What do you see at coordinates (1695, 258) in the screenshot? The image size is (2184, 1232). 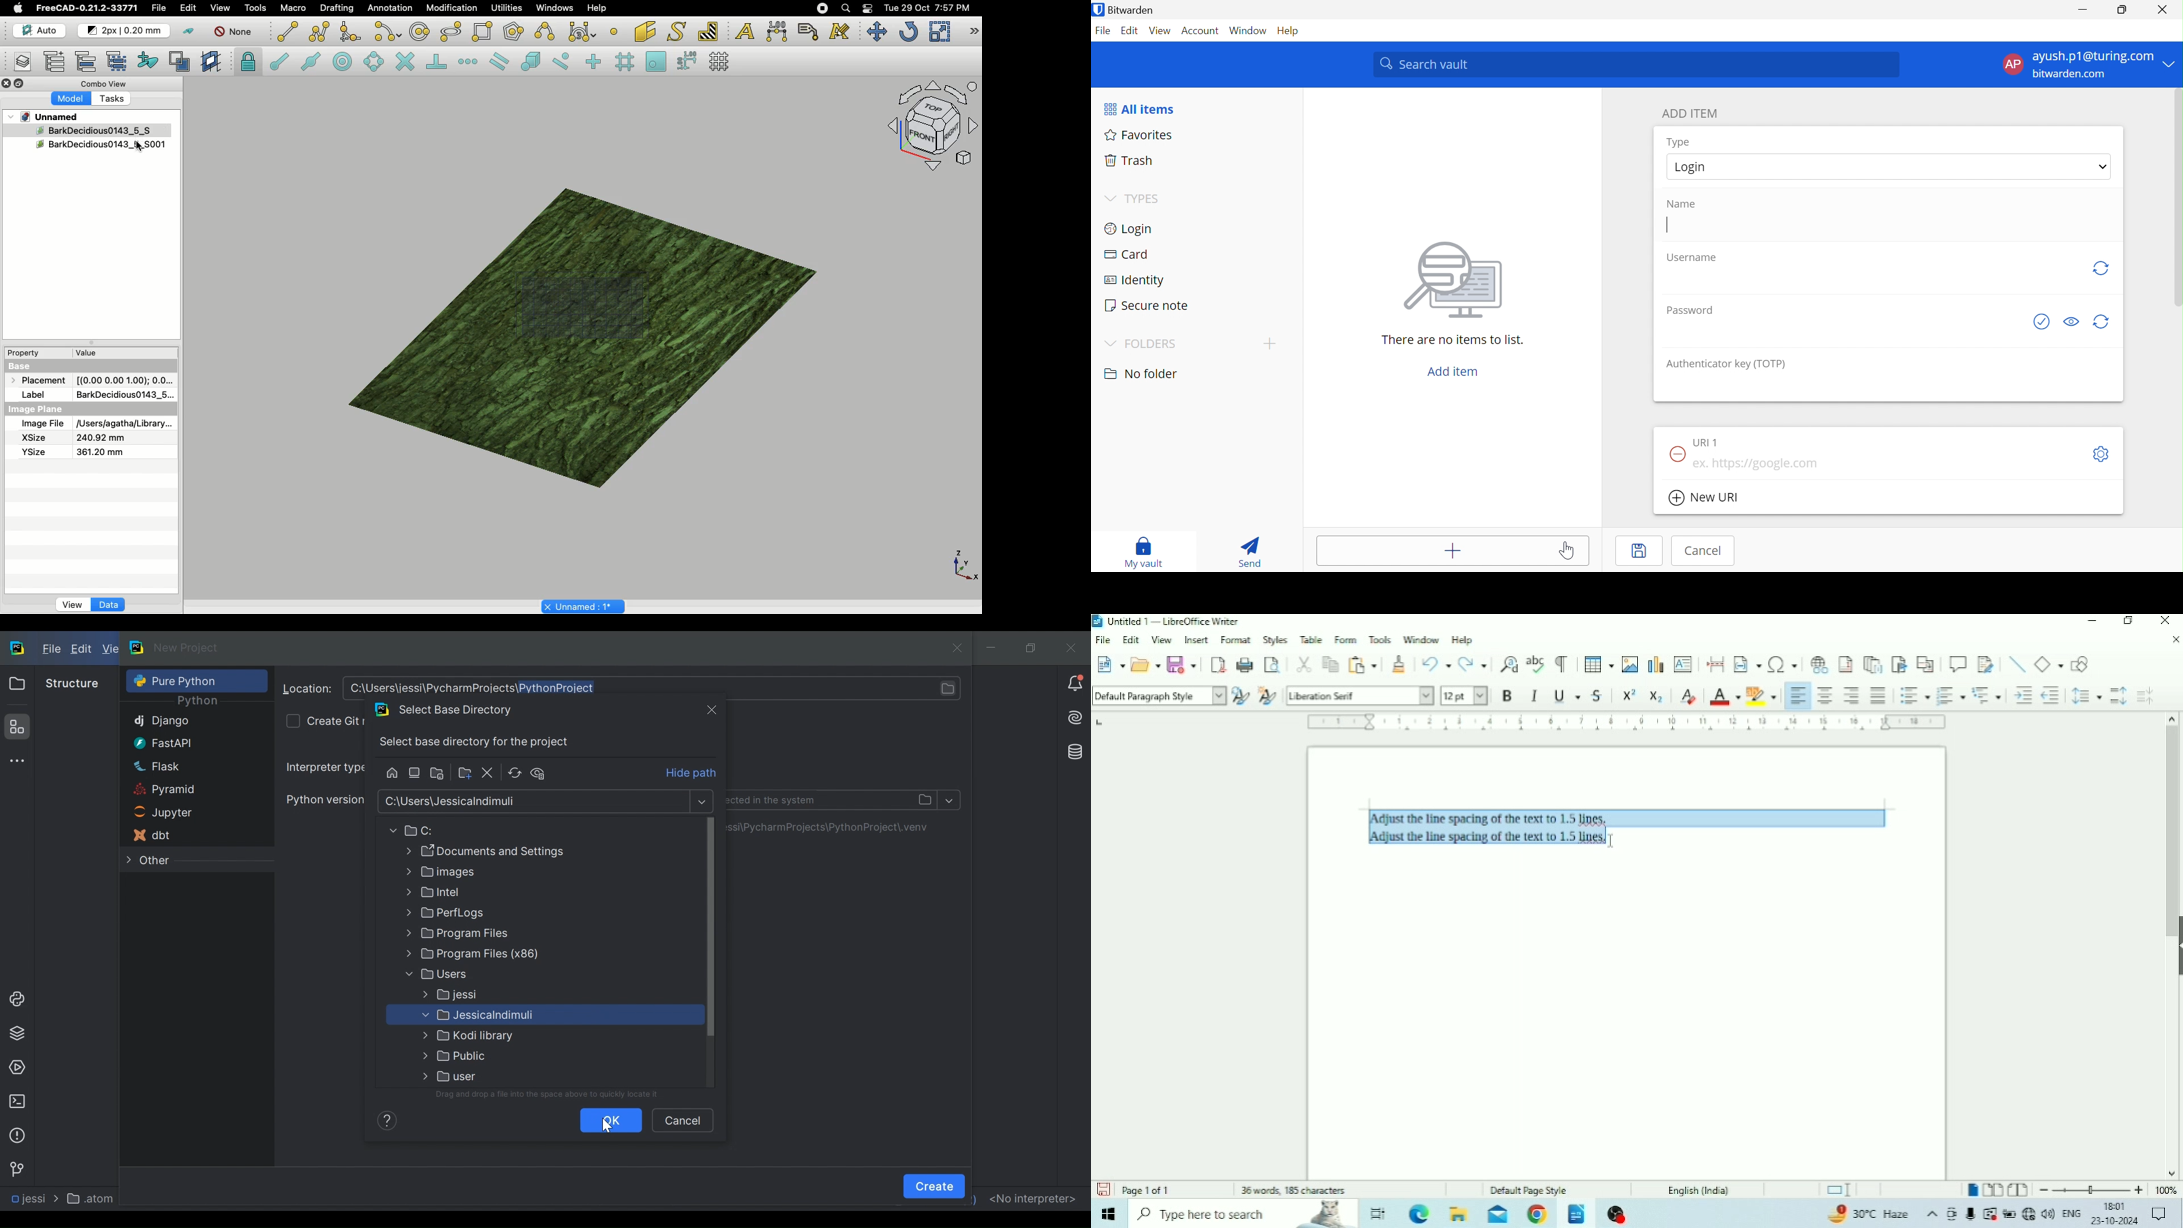 I see `Username` at bounding box center [1695, 258].